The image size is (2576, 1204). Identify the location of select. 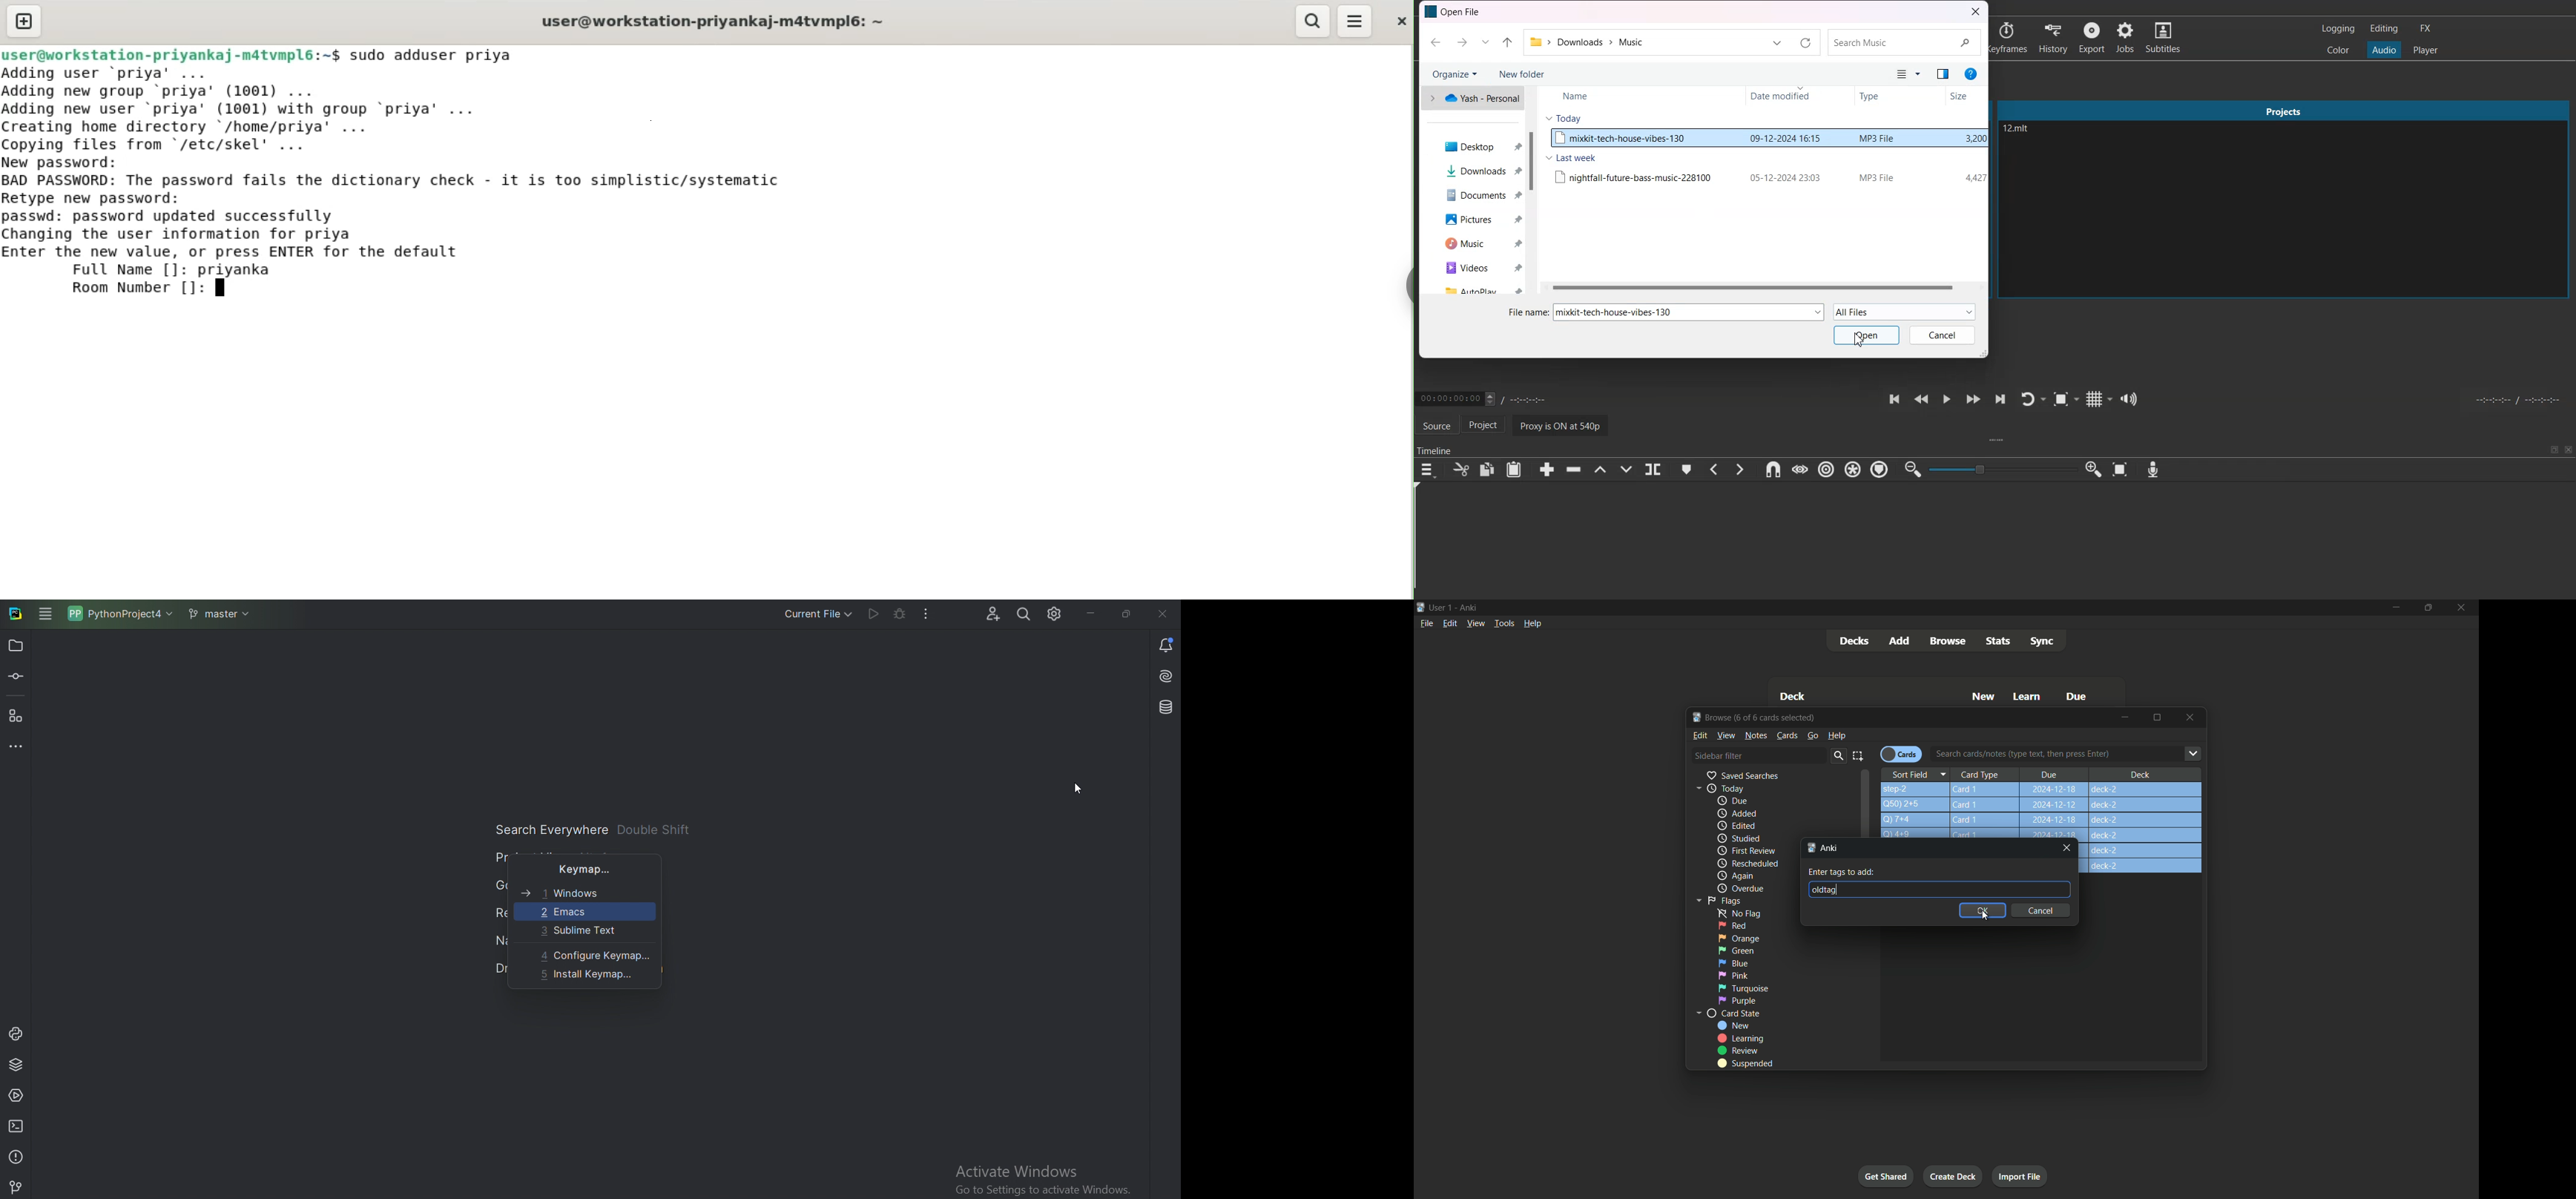
(1859, 755).